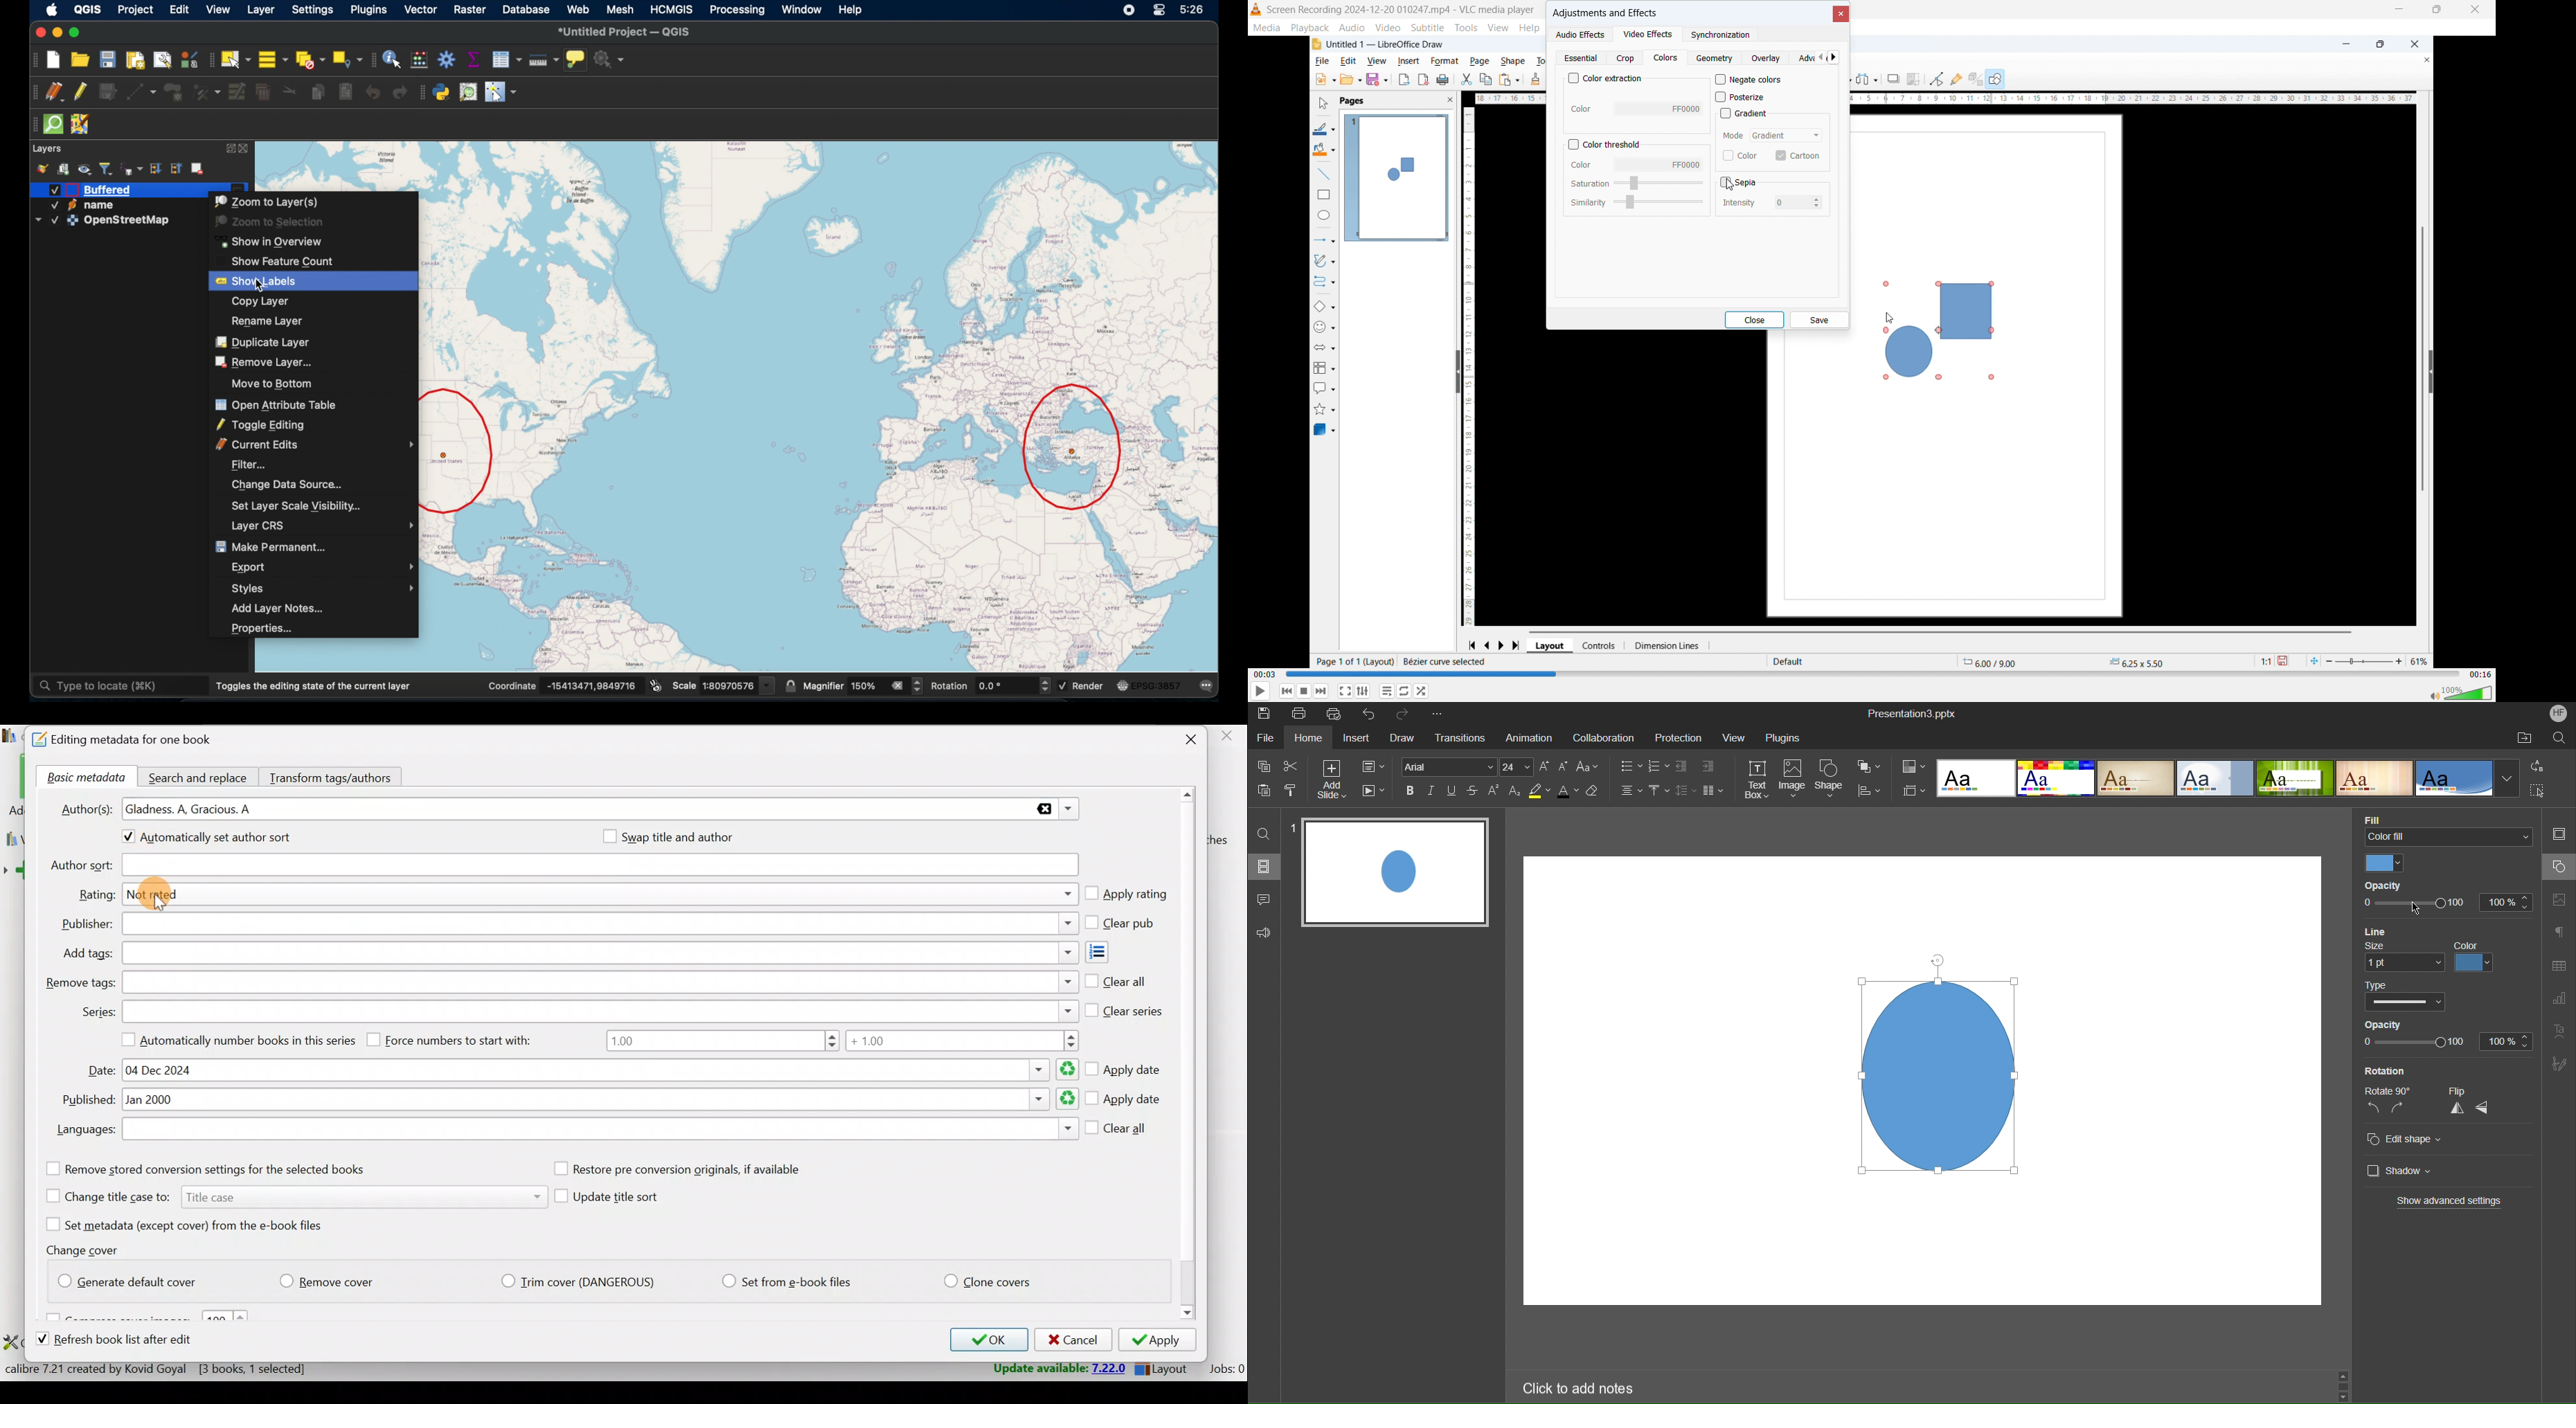 This screenshot has height=1428, width=2576. Describe the element at coordinates (2559, 964) in the screenshot. I see `Table` at that location.